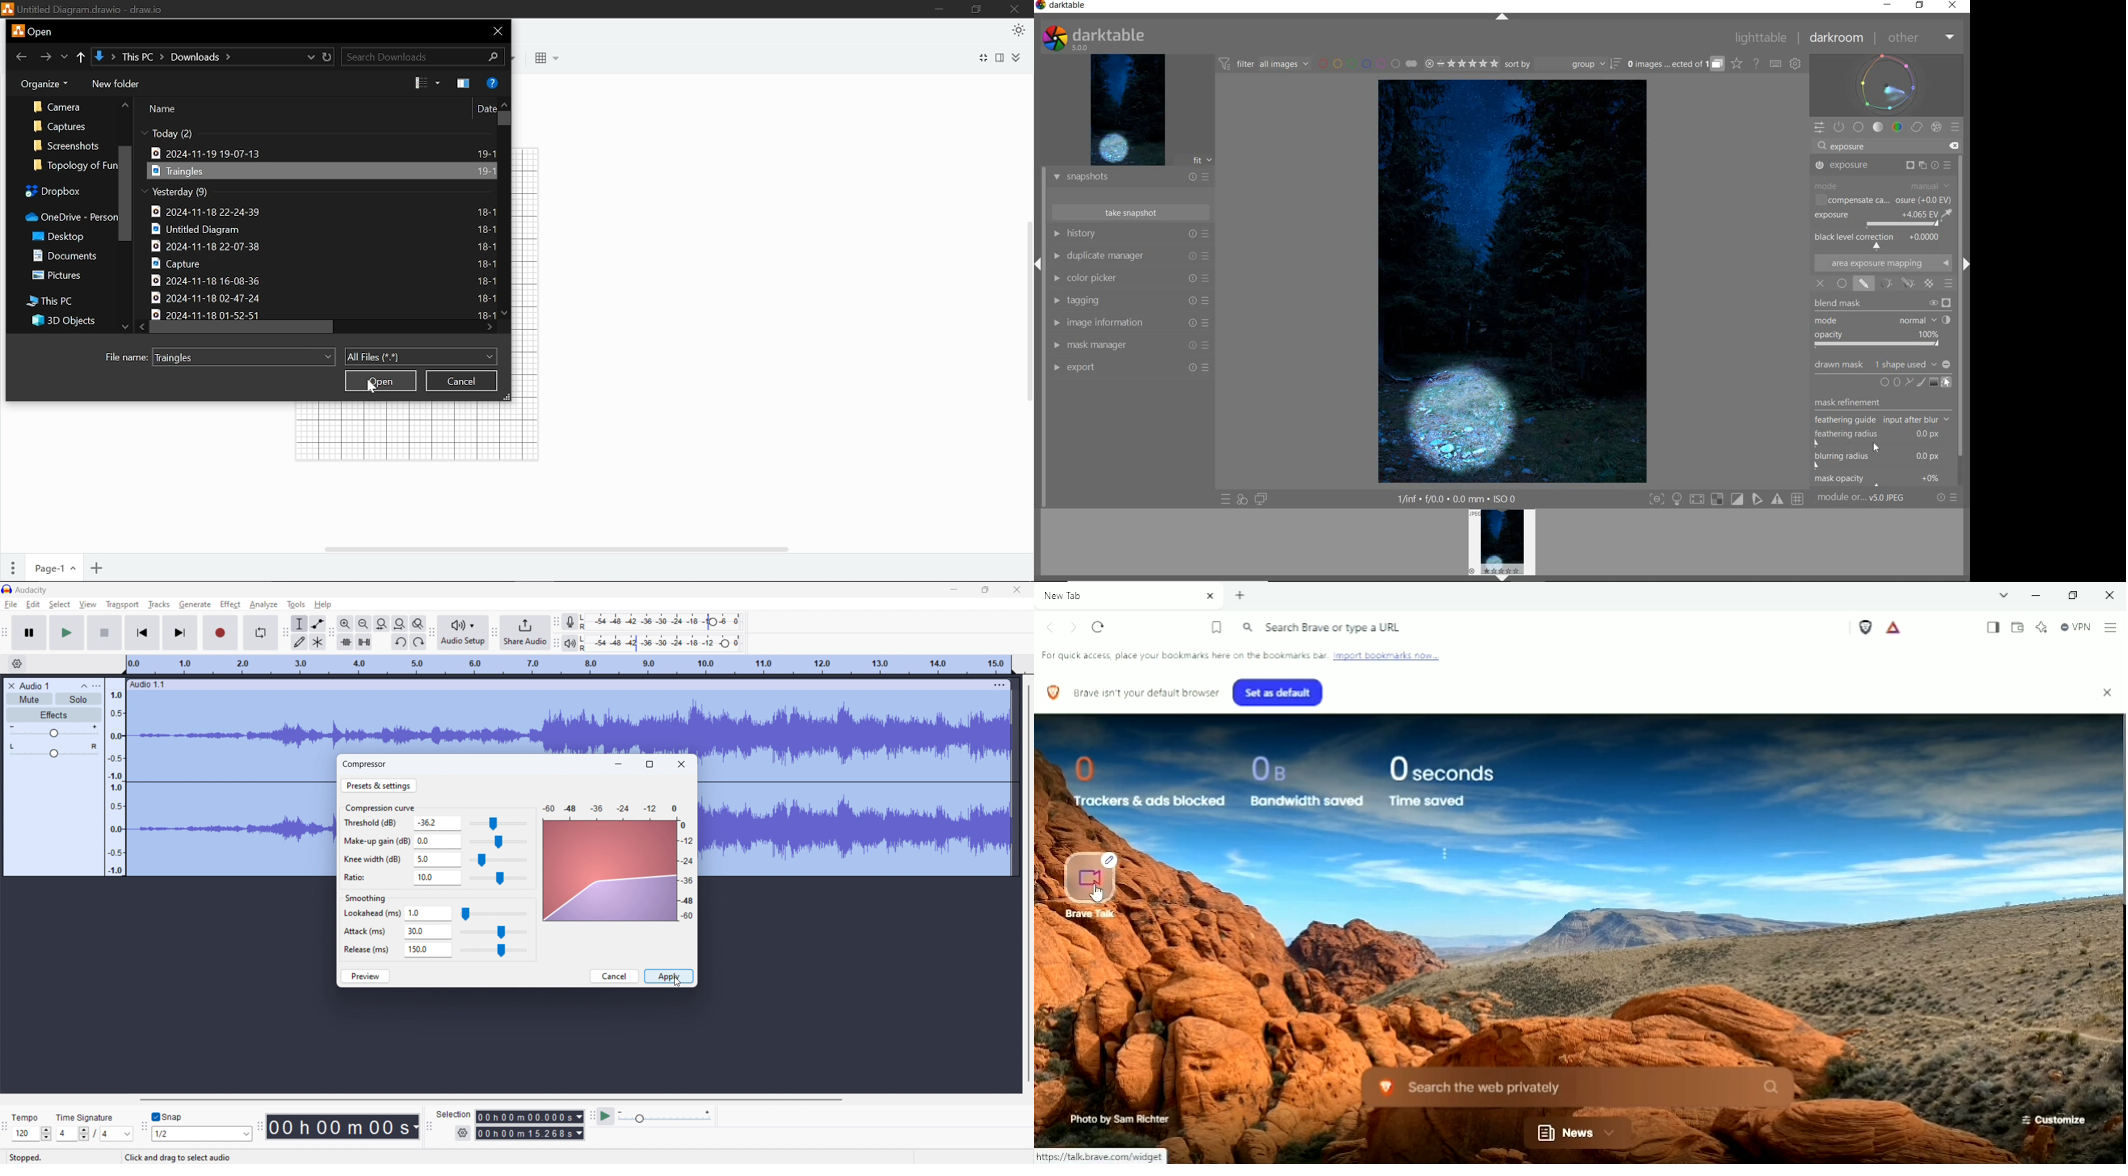 The width and height of the screenshot is (2128, 1176). I want to click on Current page, so click(51, 569).